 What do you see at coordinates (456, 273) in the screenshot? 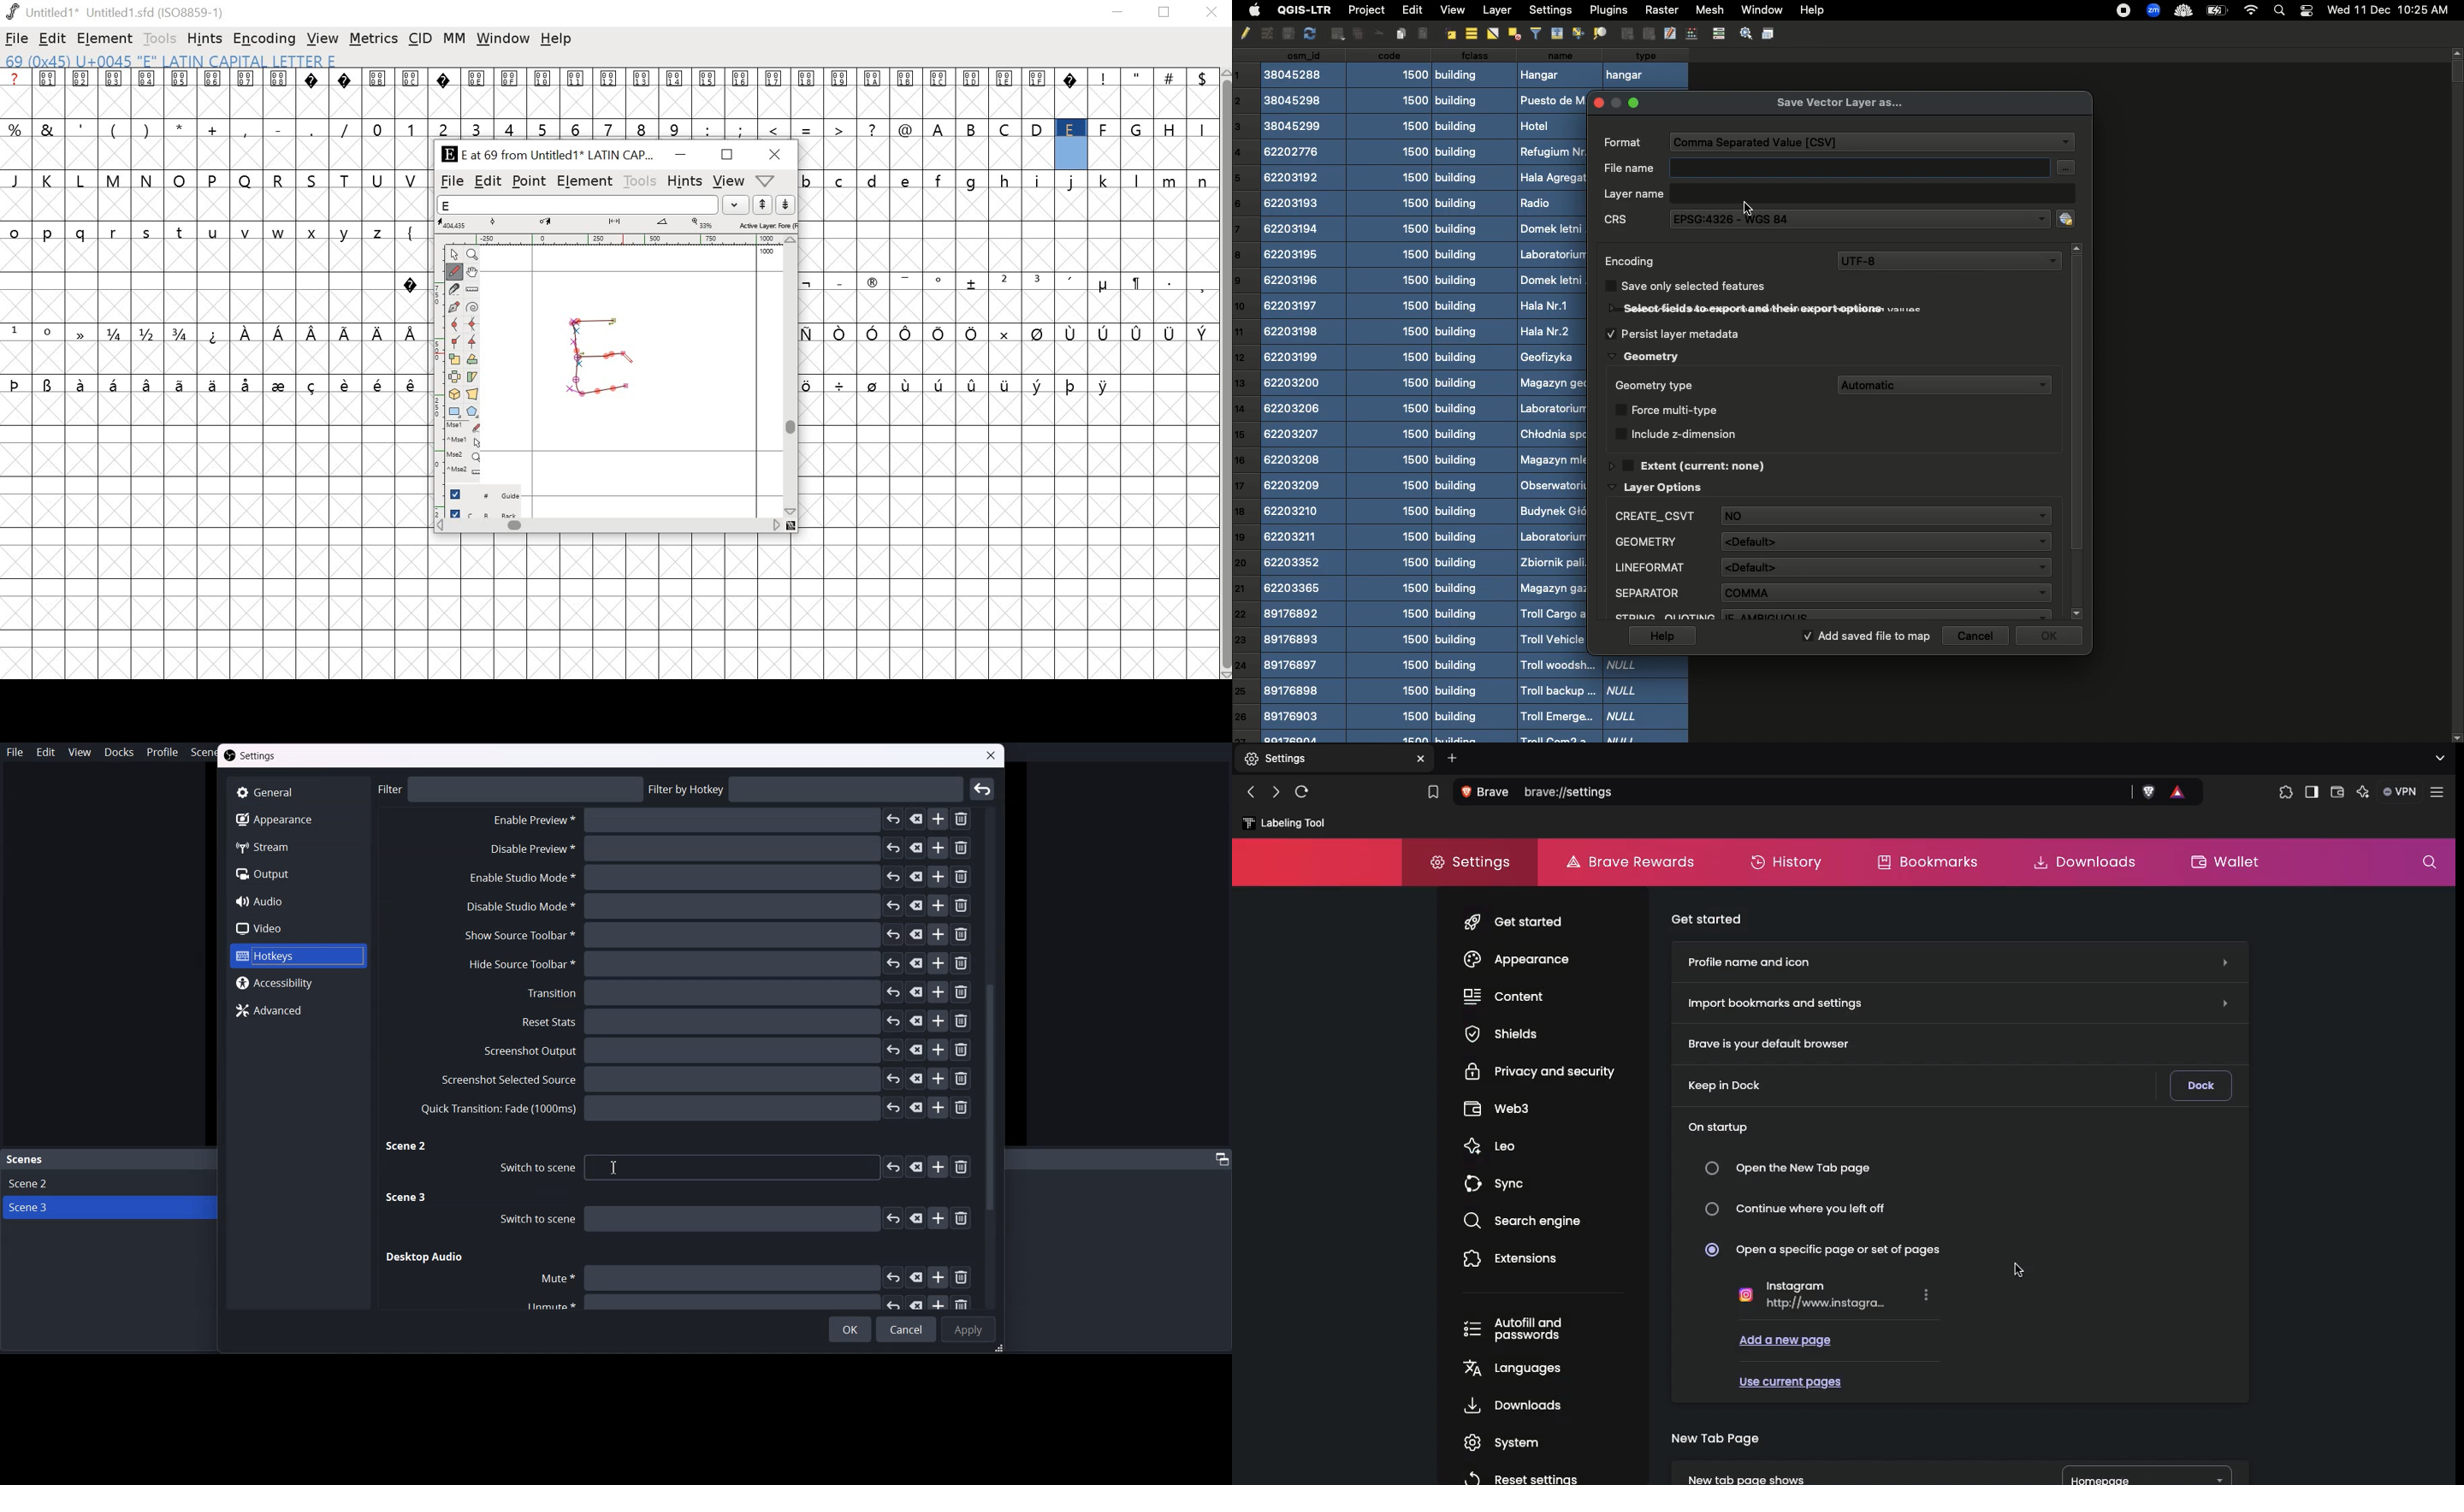
I see `Freehand` at bounding box center [456, 273].